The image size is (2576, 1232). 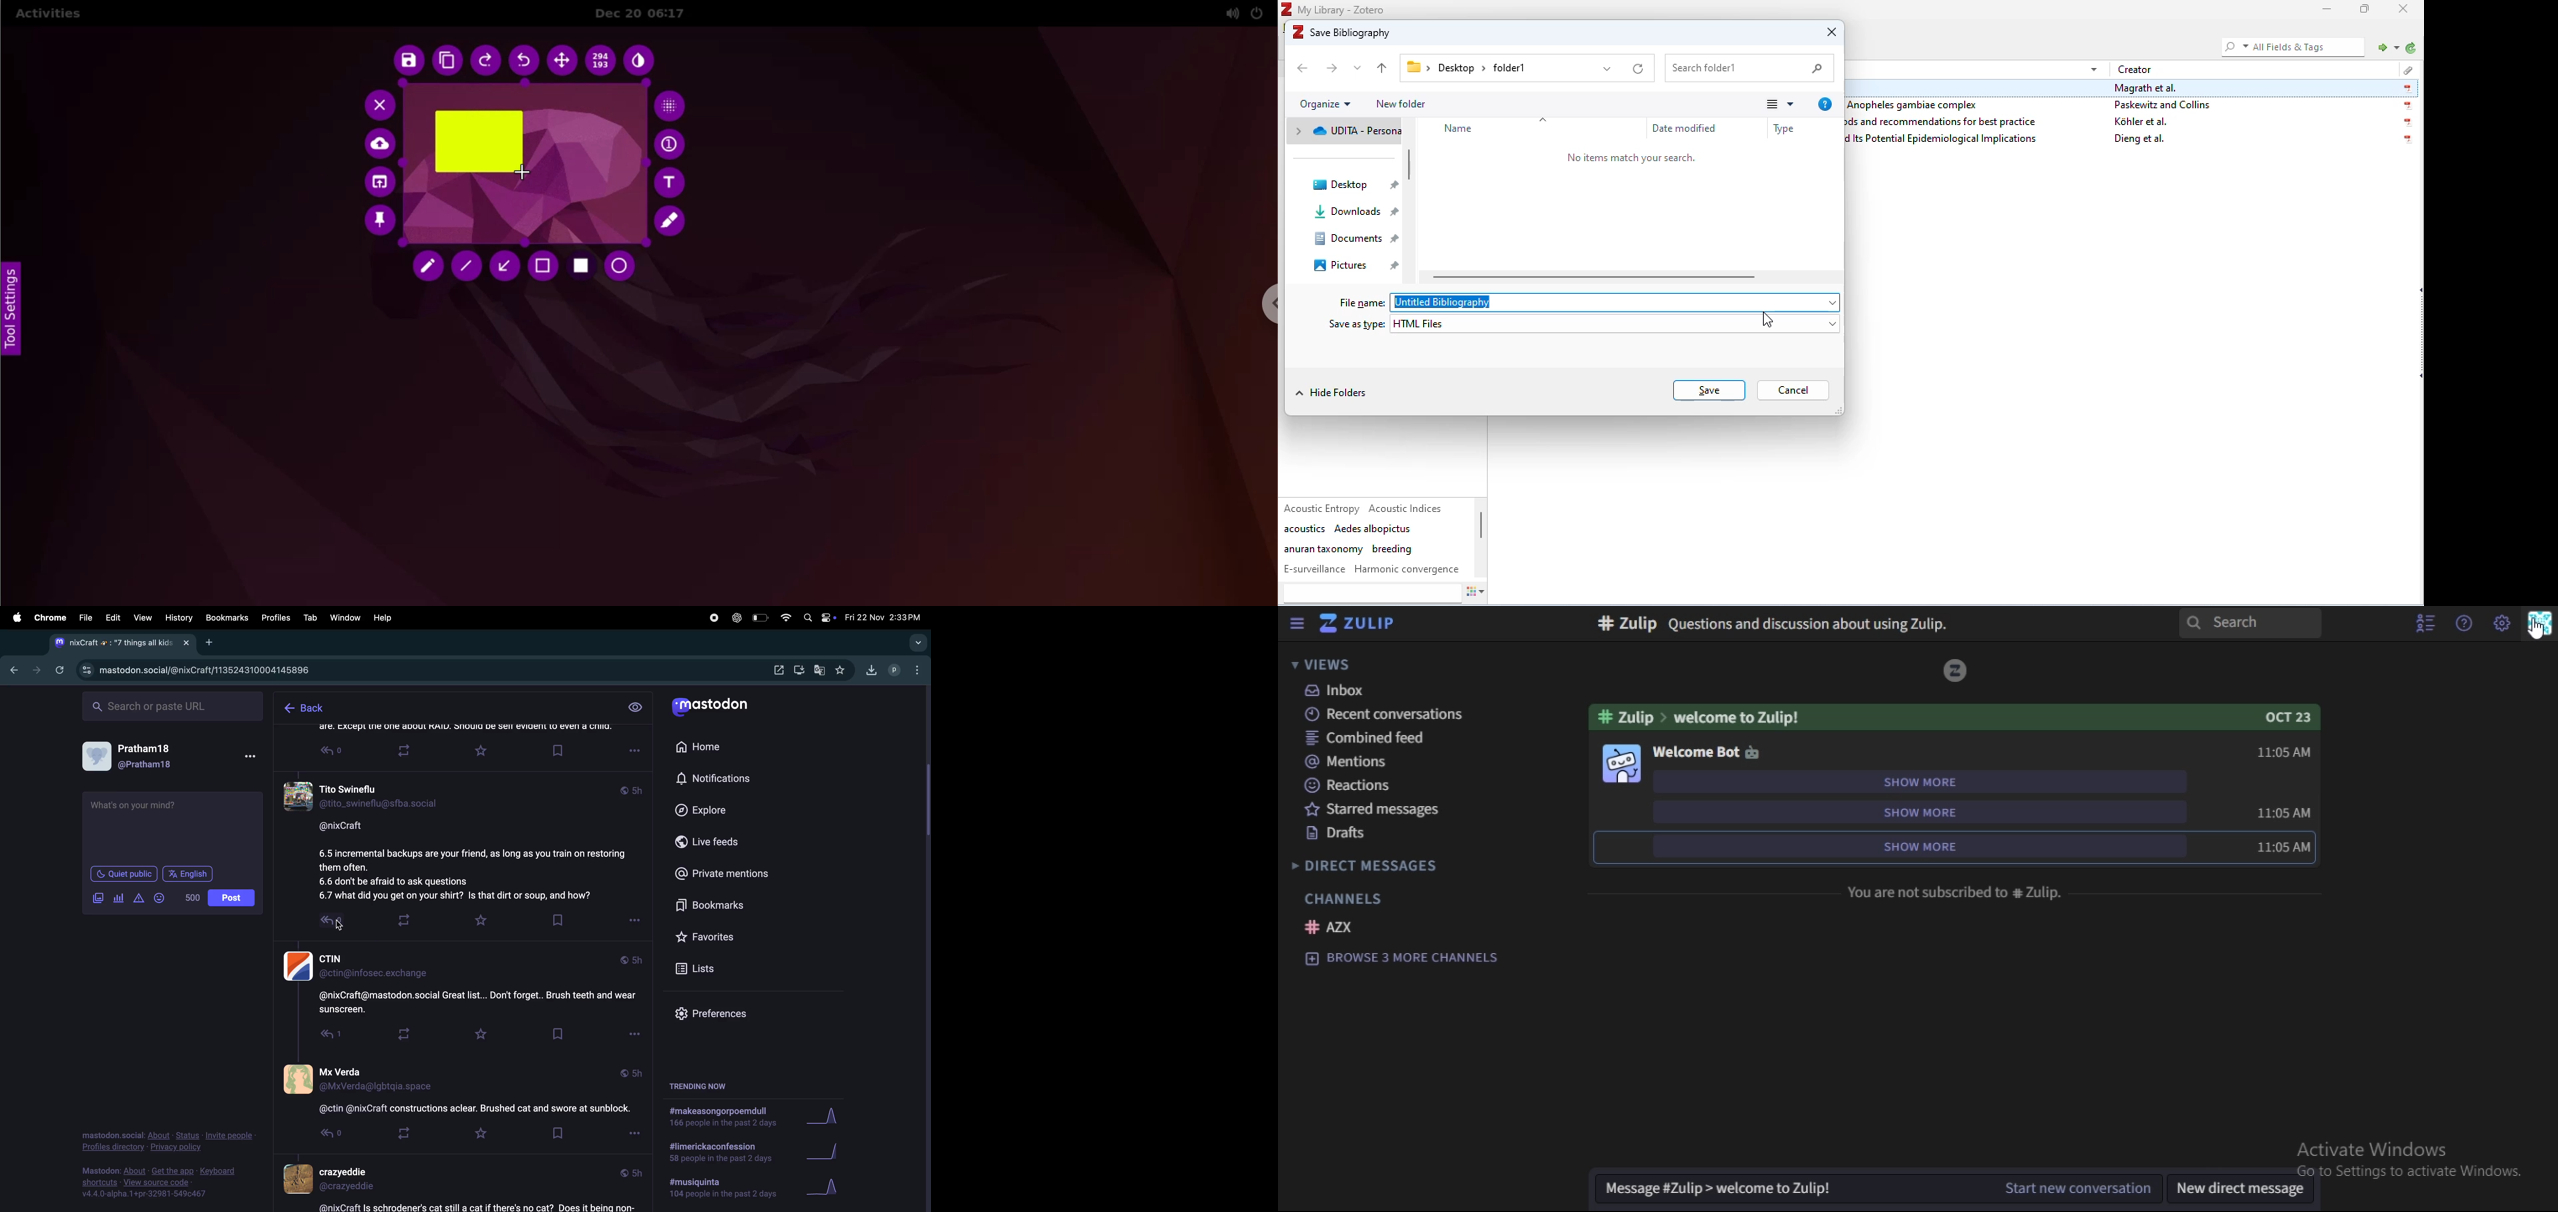 What do you see at coordinates (138, 898) in the screenshot?
I see `add content waning` at bounding box center [138, 898].